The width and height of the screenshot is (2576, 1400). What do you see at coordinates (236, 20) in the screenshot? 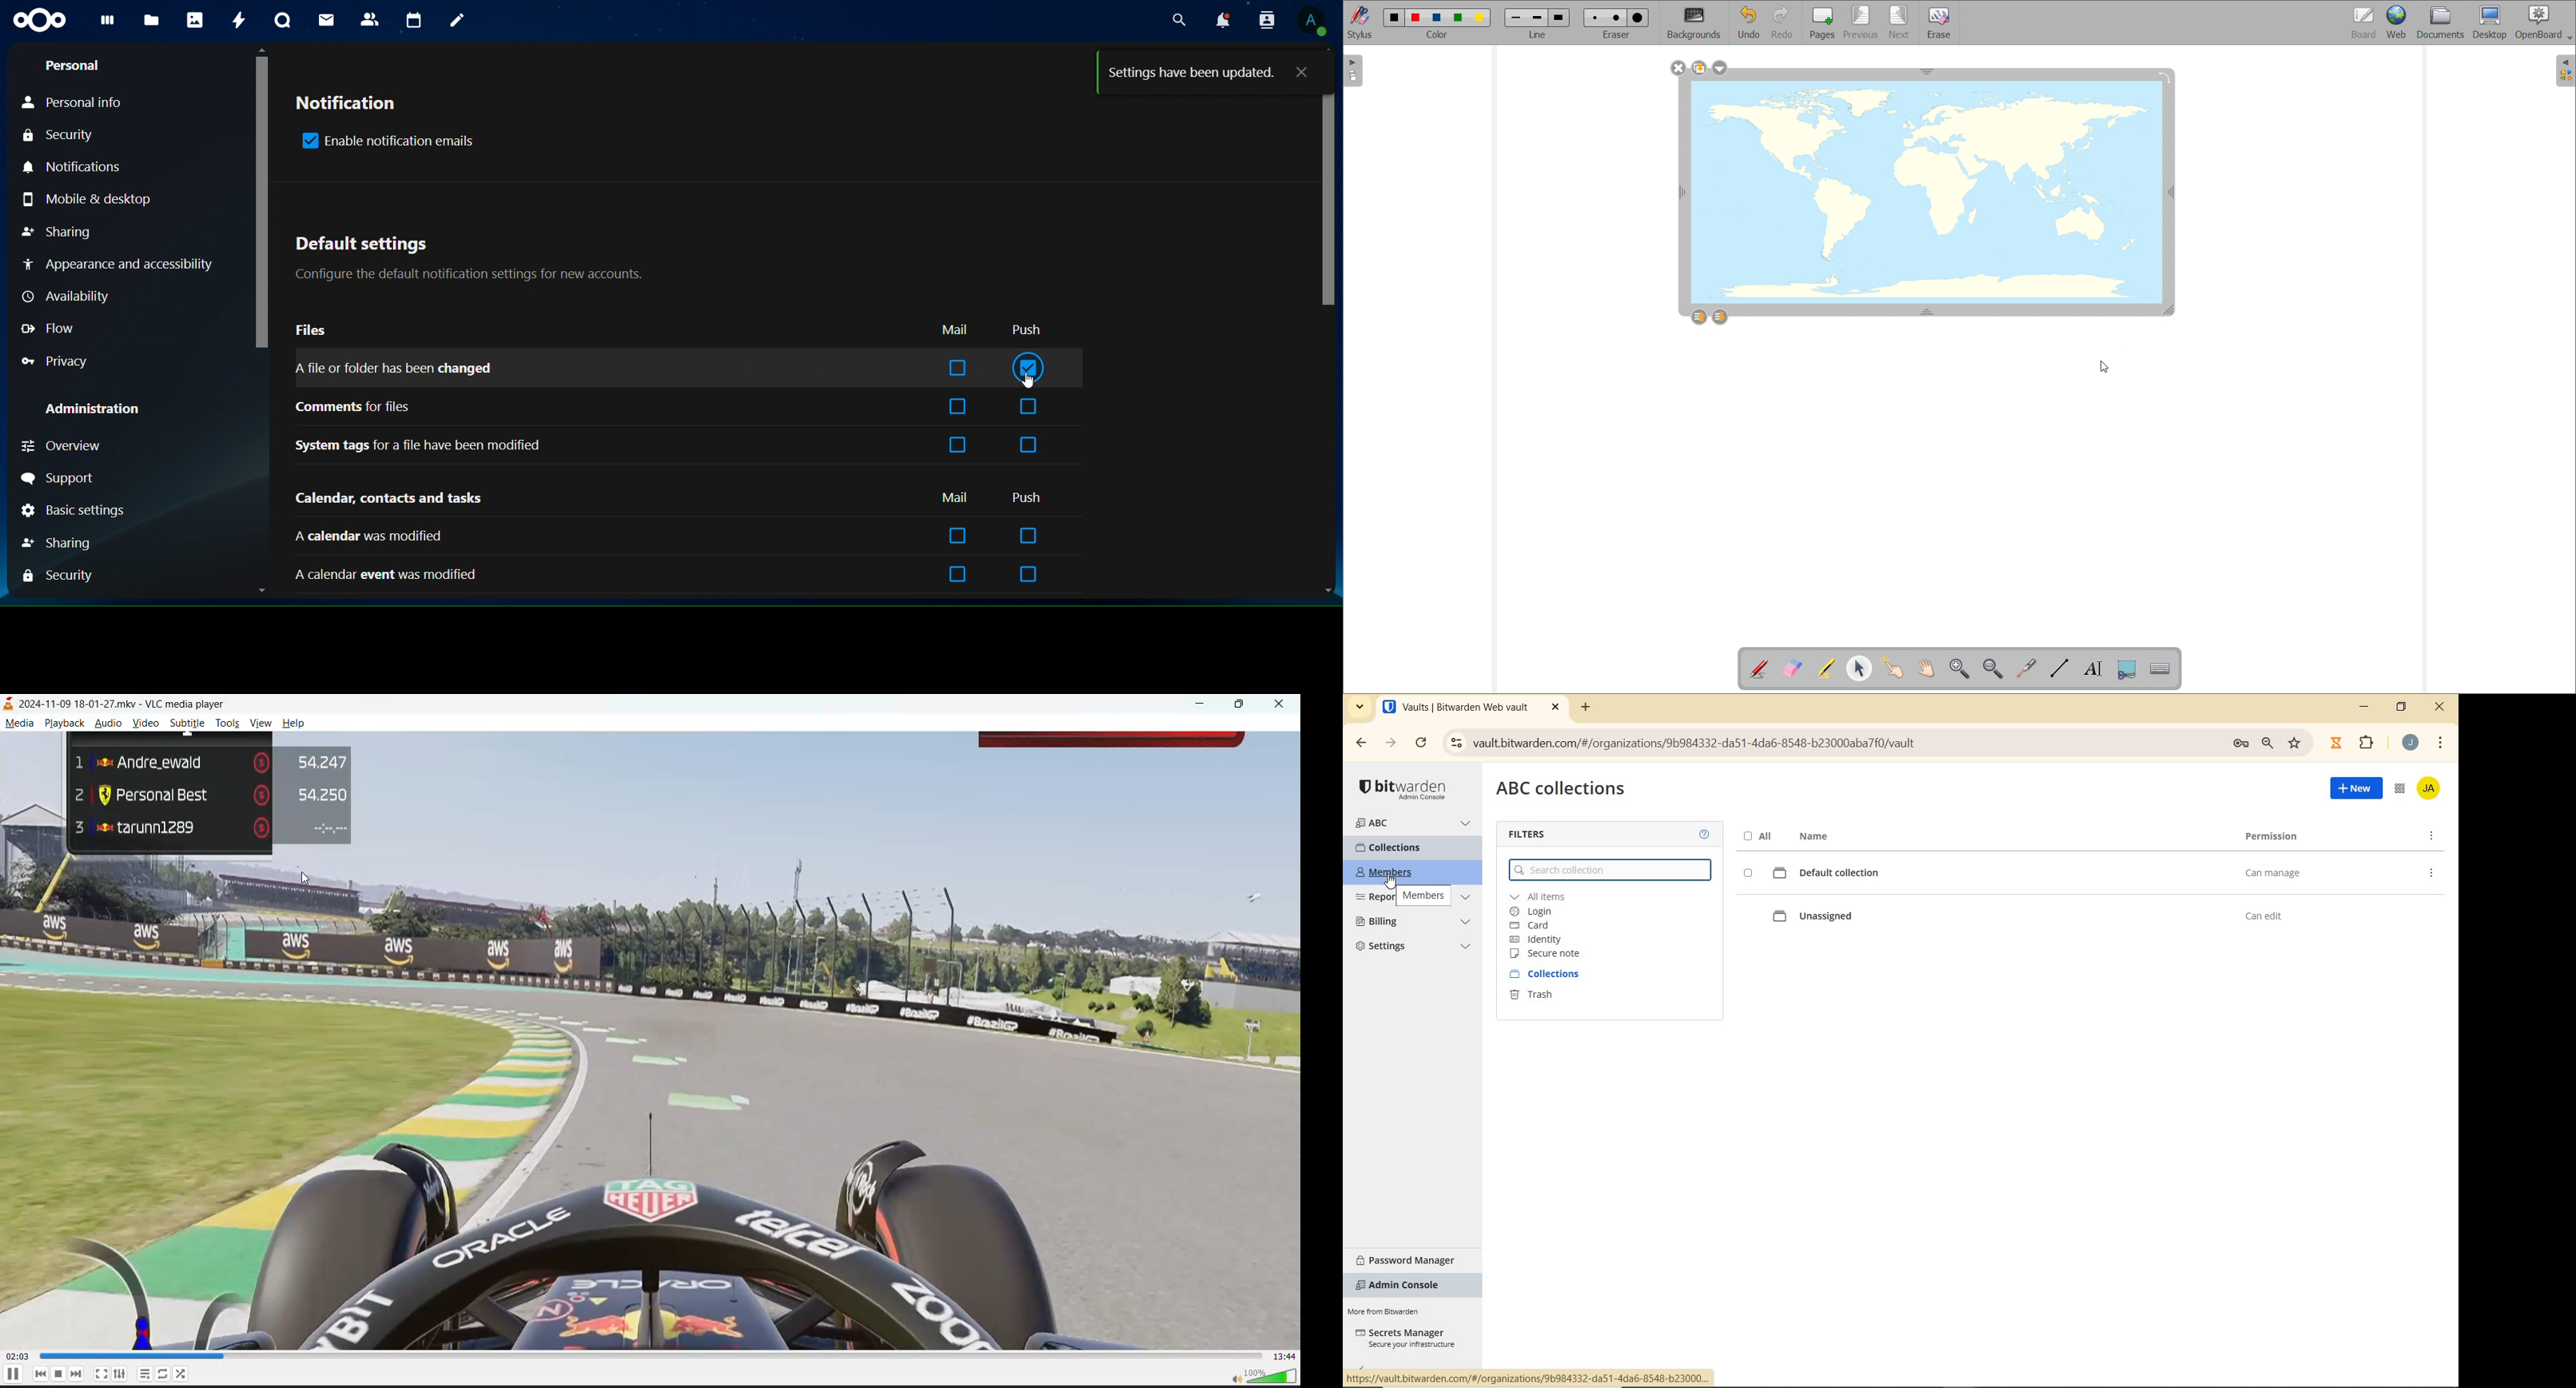
I see `activity` at bounding box center [236, 20].